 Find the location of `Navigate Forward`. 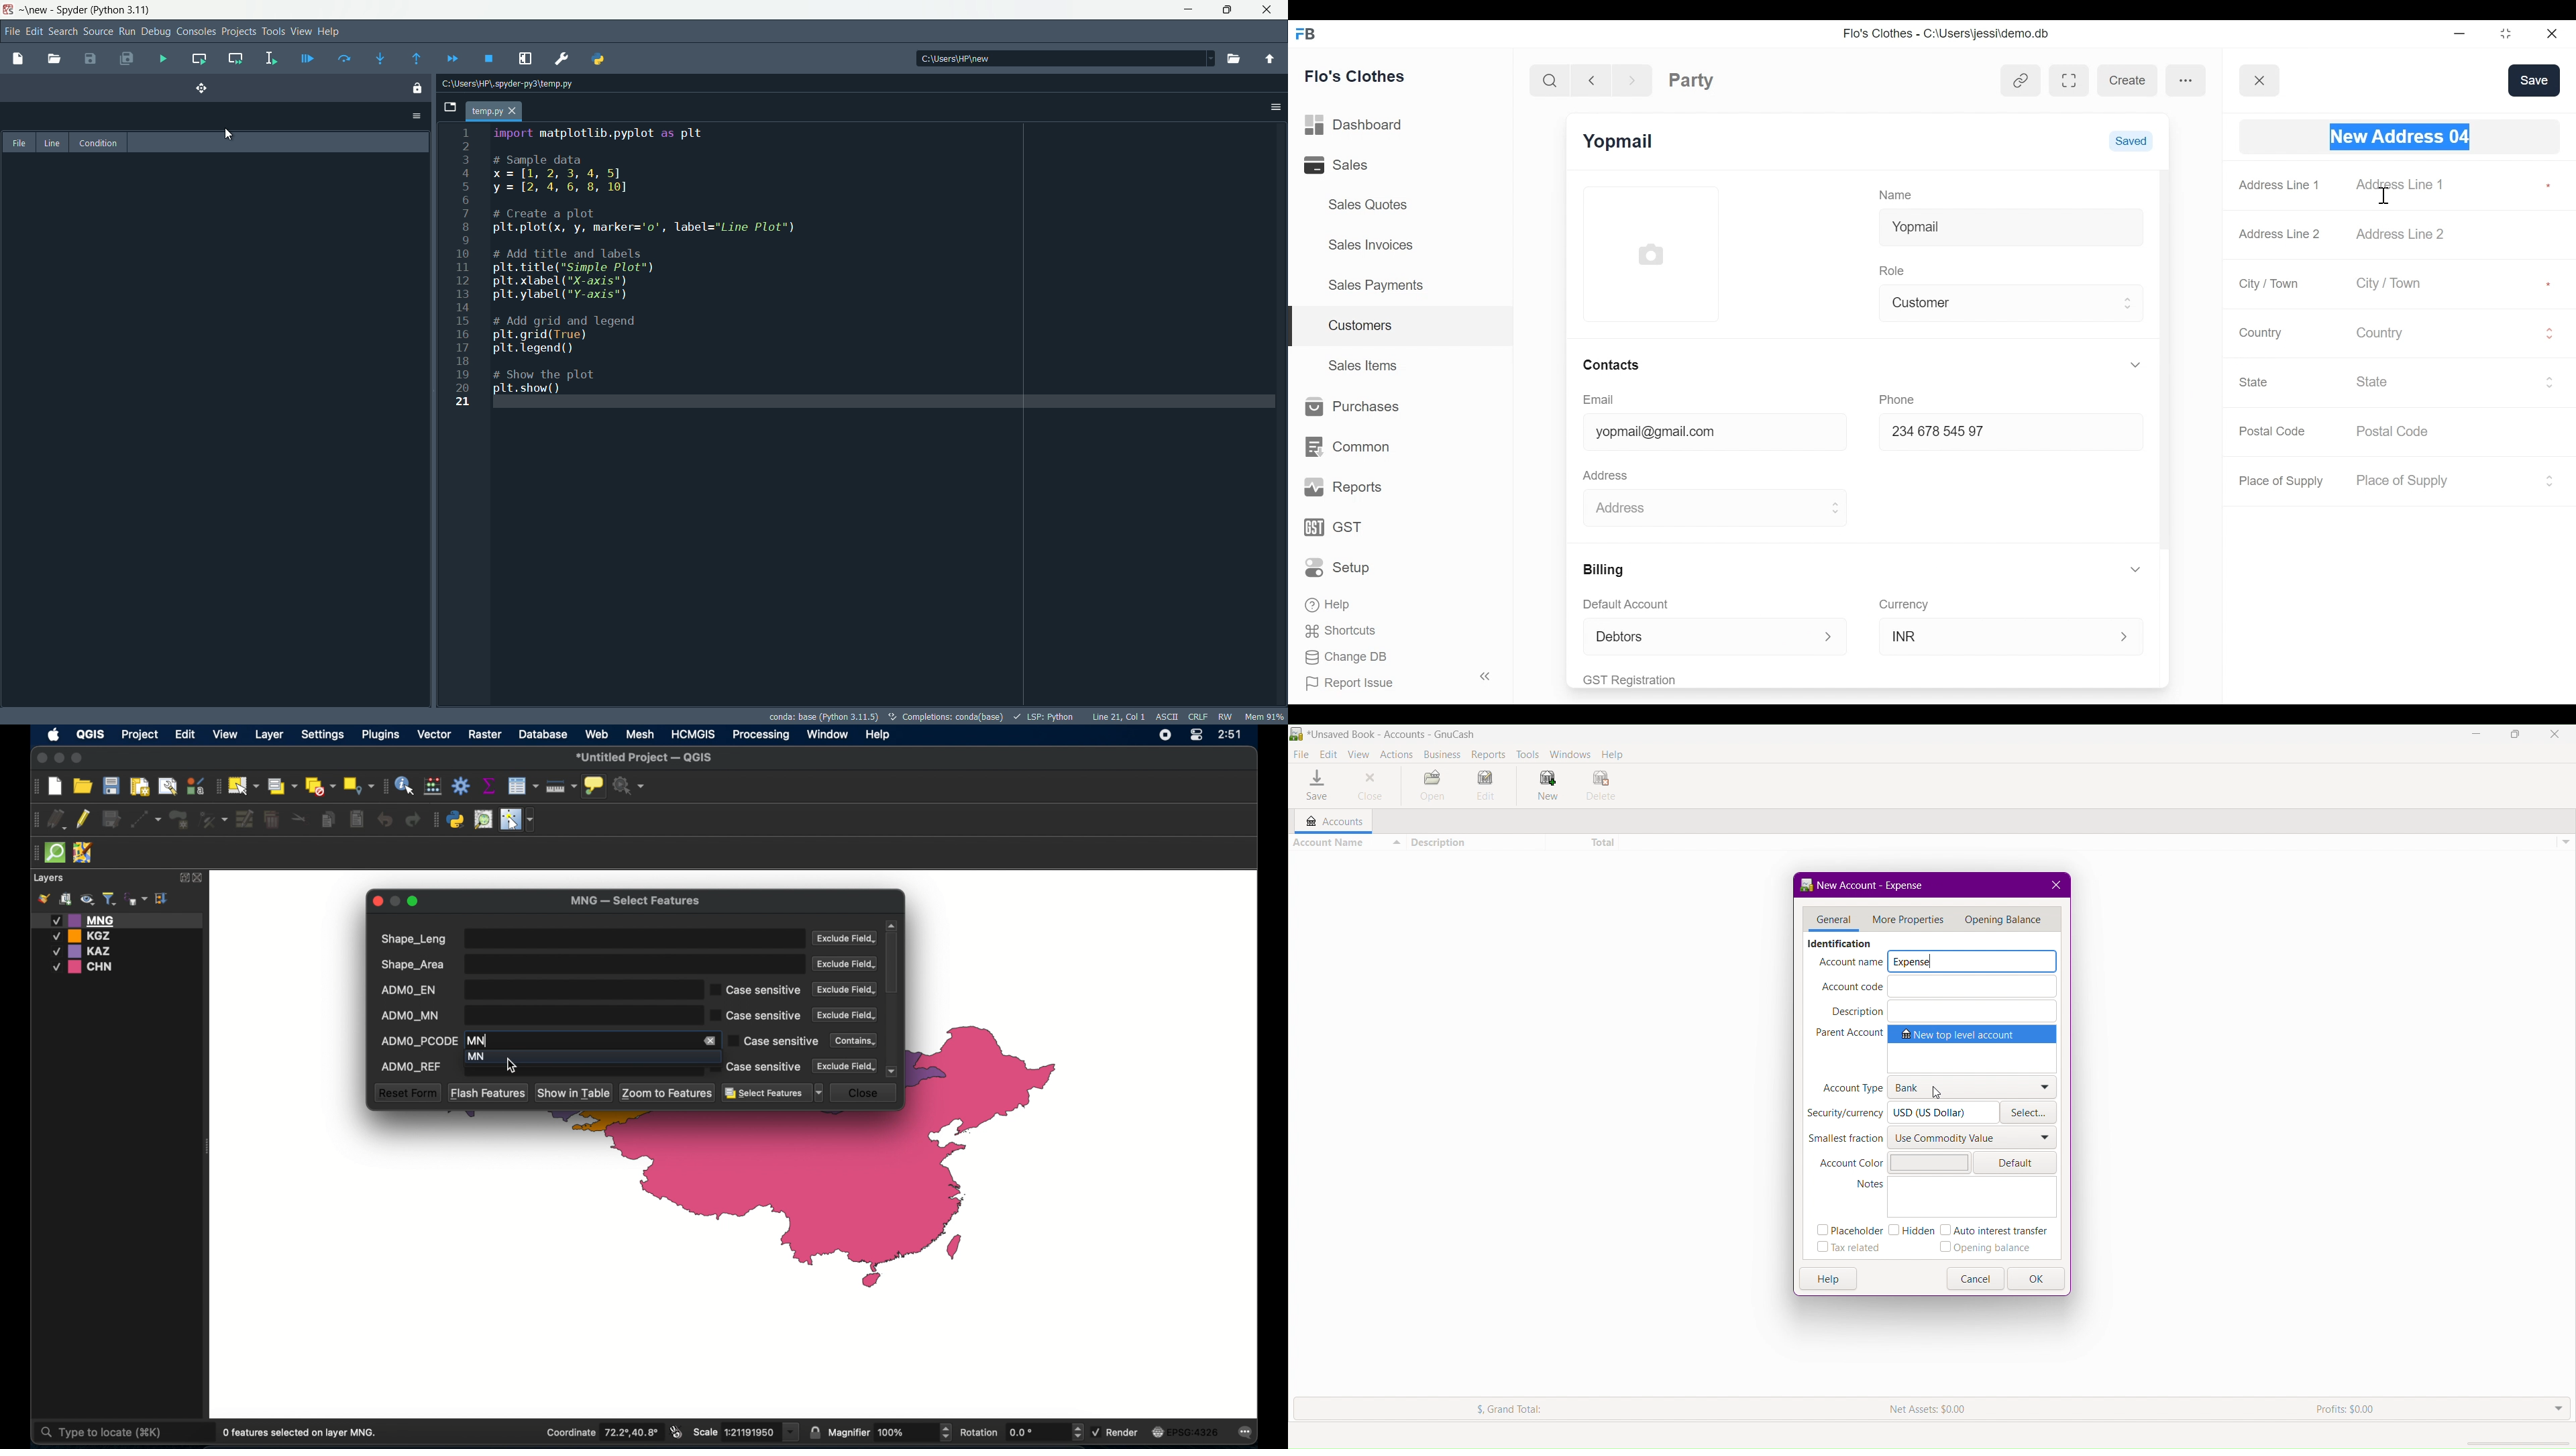

Navigate Forward is located at coordinates (1632, 78).